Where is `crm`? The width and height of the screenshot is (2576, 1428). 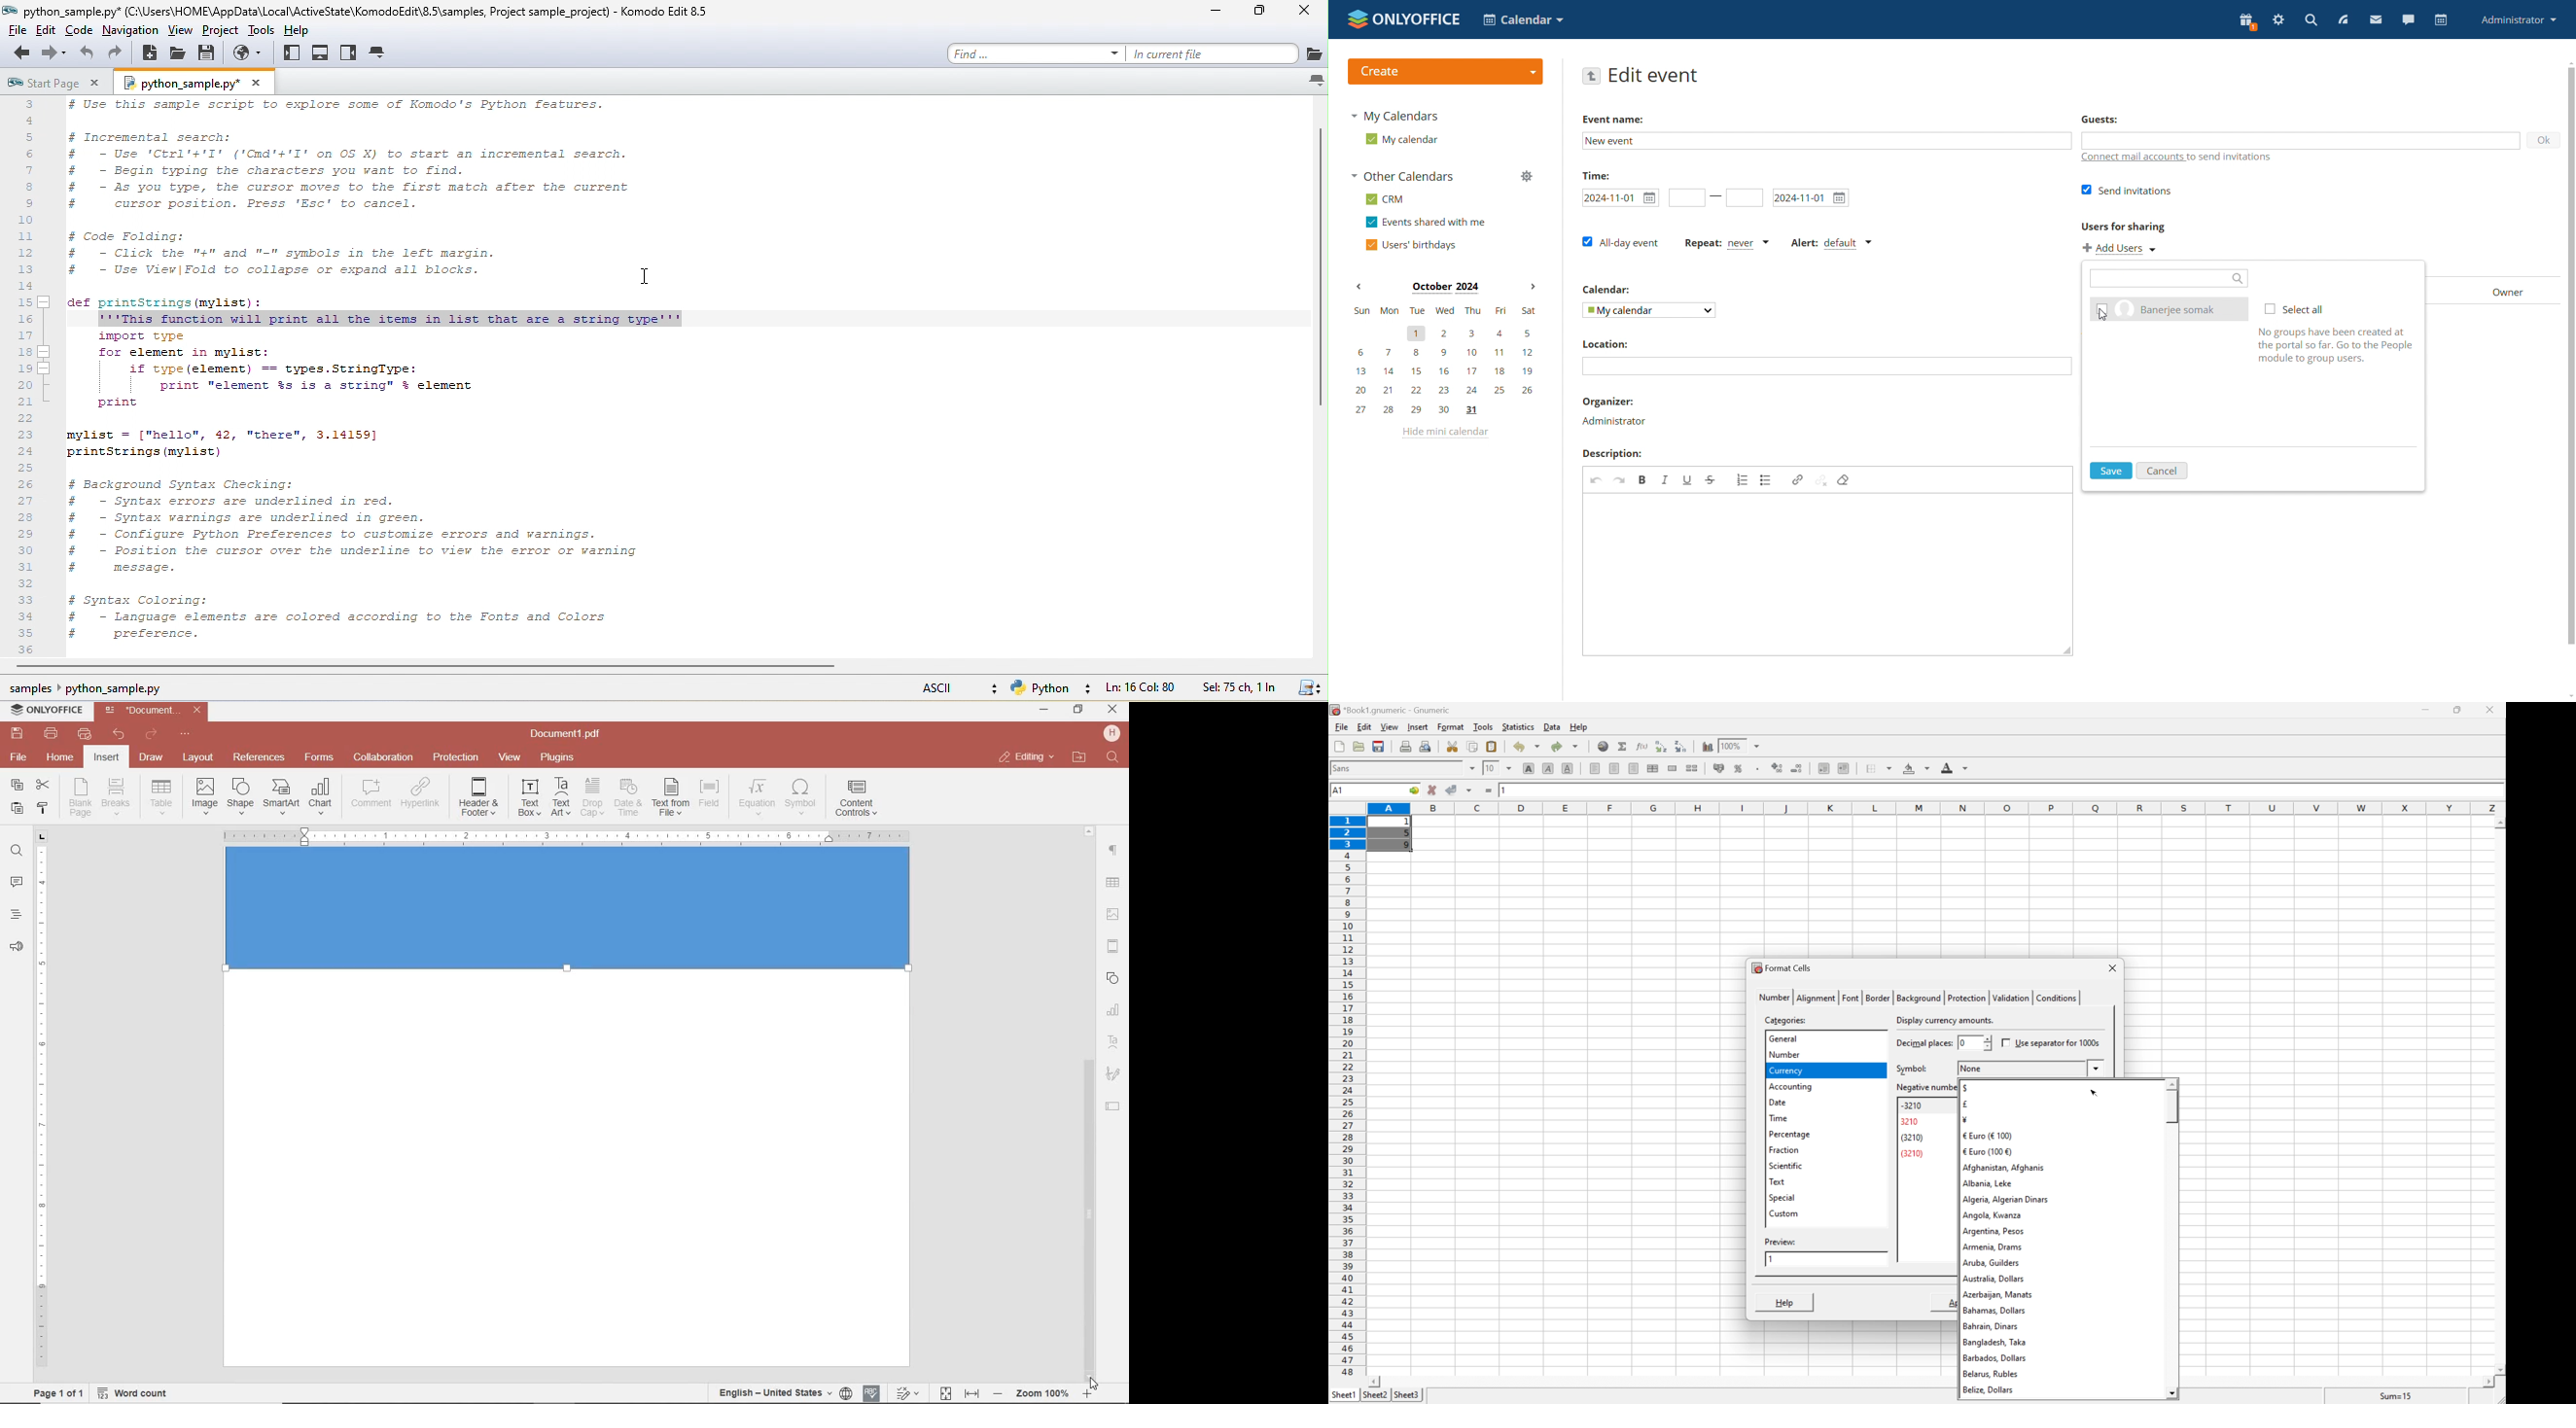
crm is located at coordinates (1386, 199).